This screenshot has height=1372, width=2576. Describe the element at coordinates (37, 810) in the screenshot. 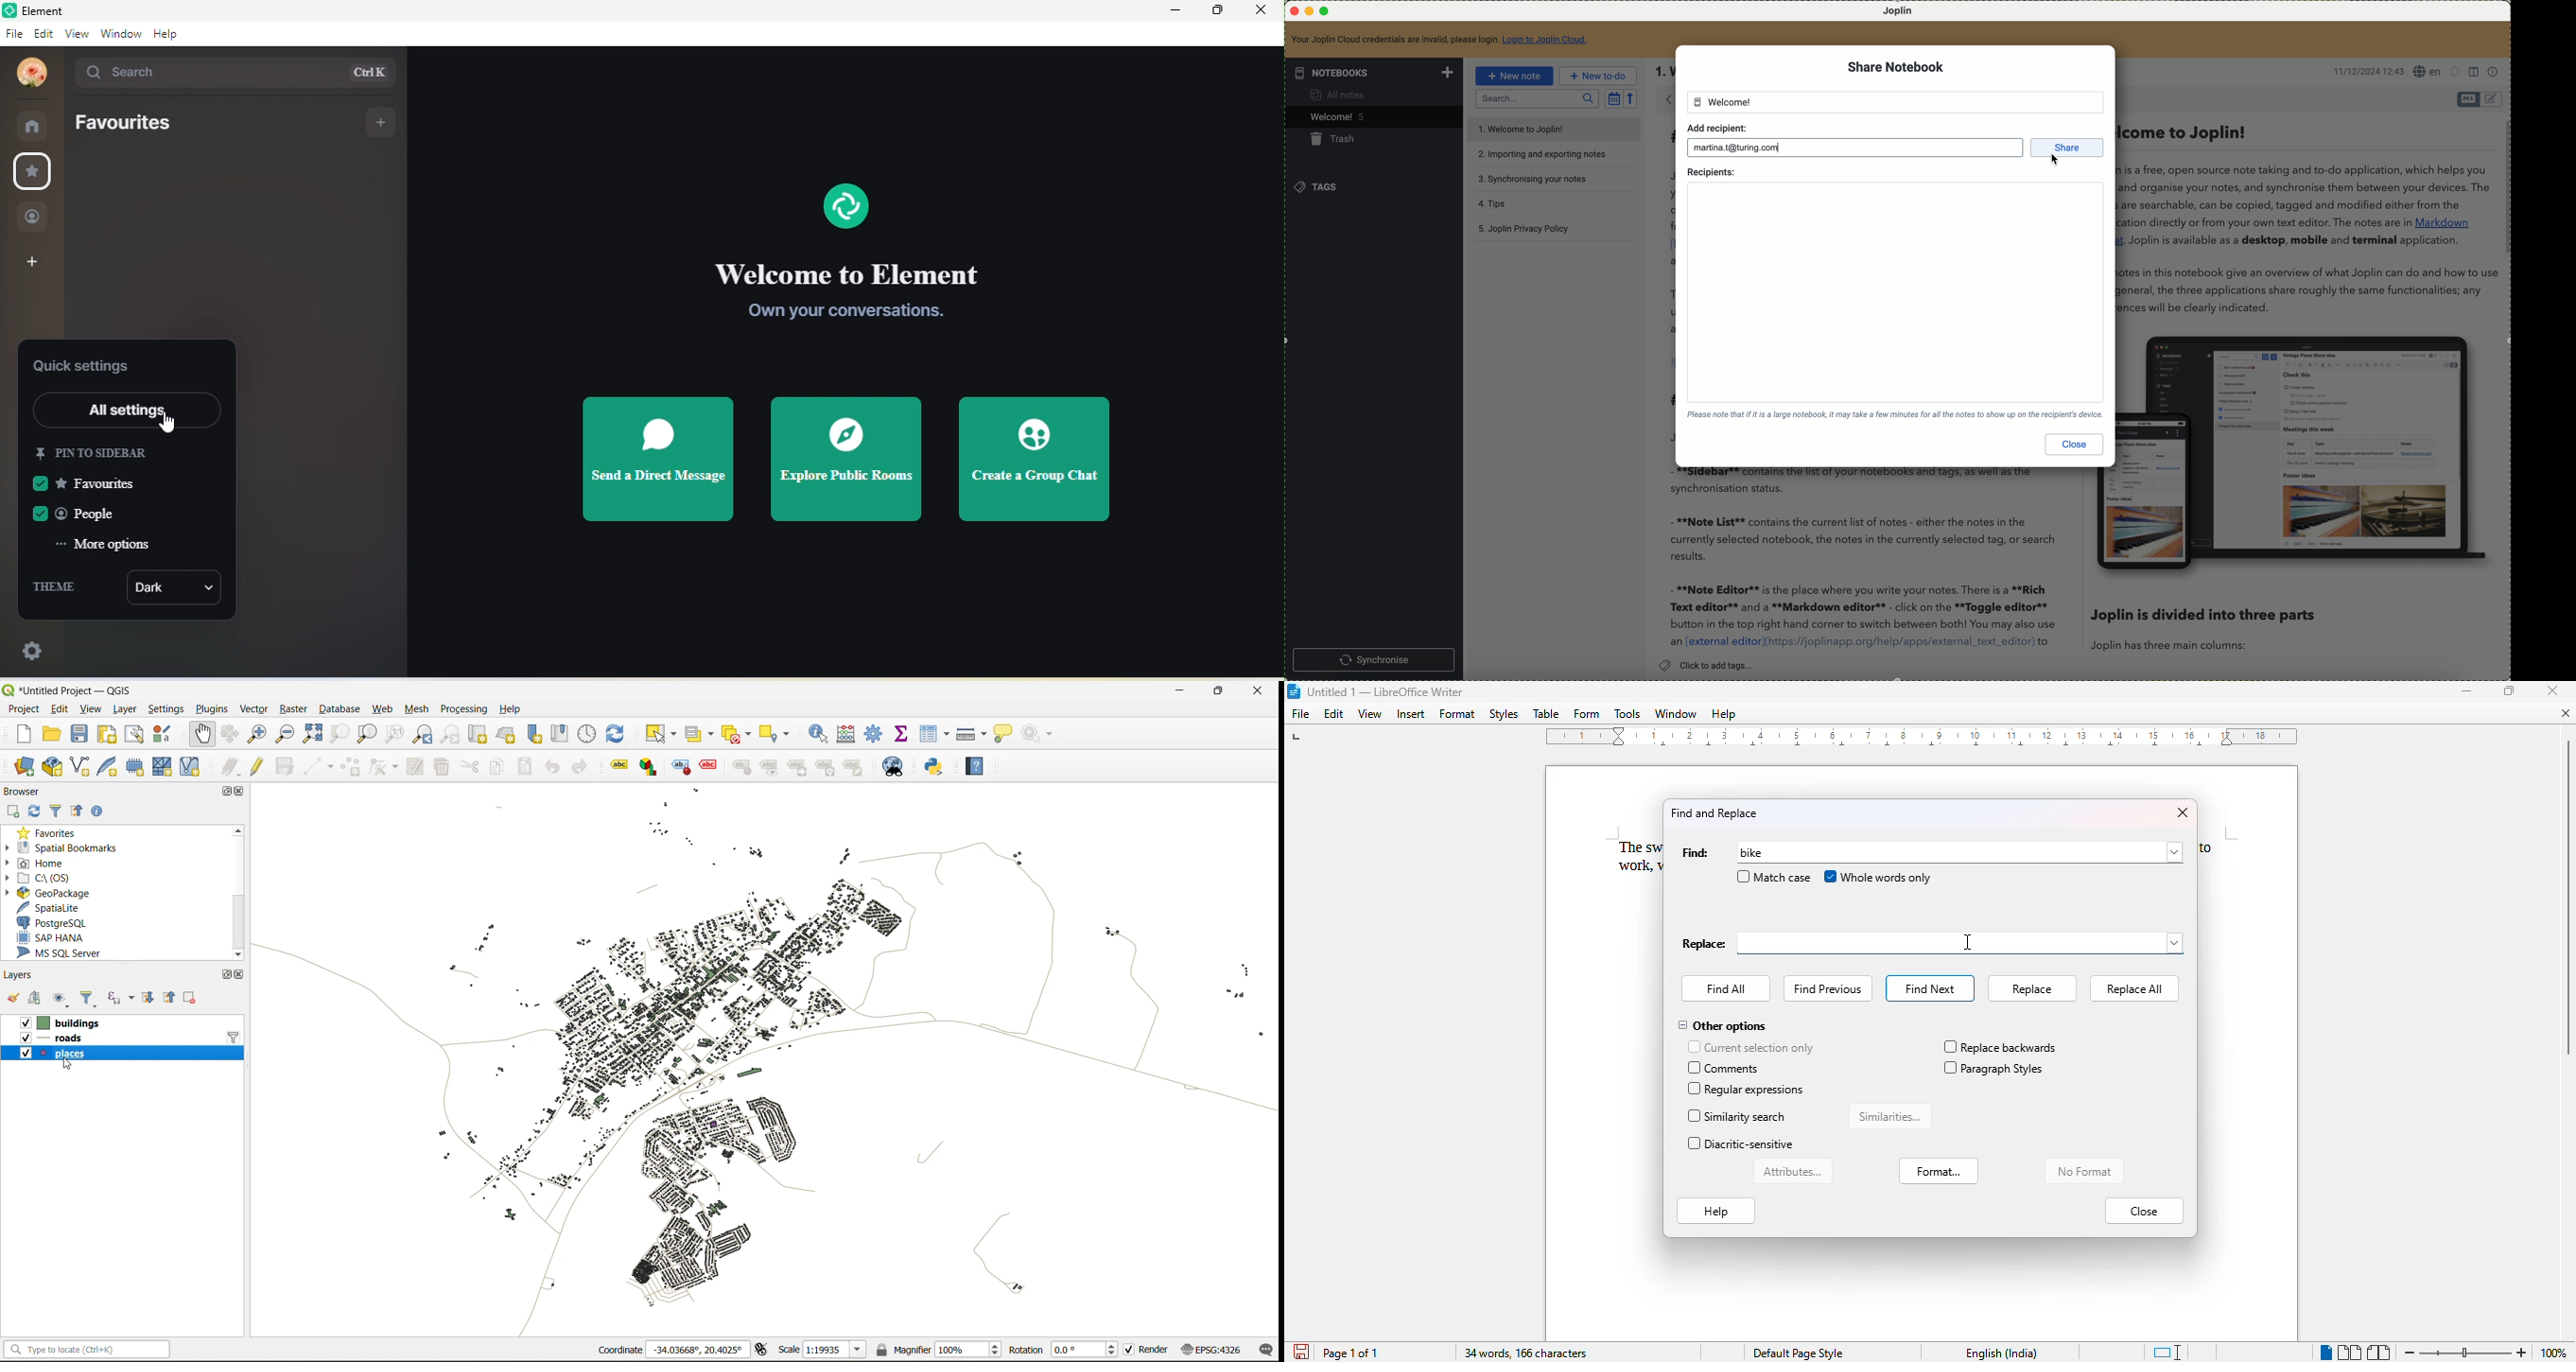

I see `refresh` at that location.